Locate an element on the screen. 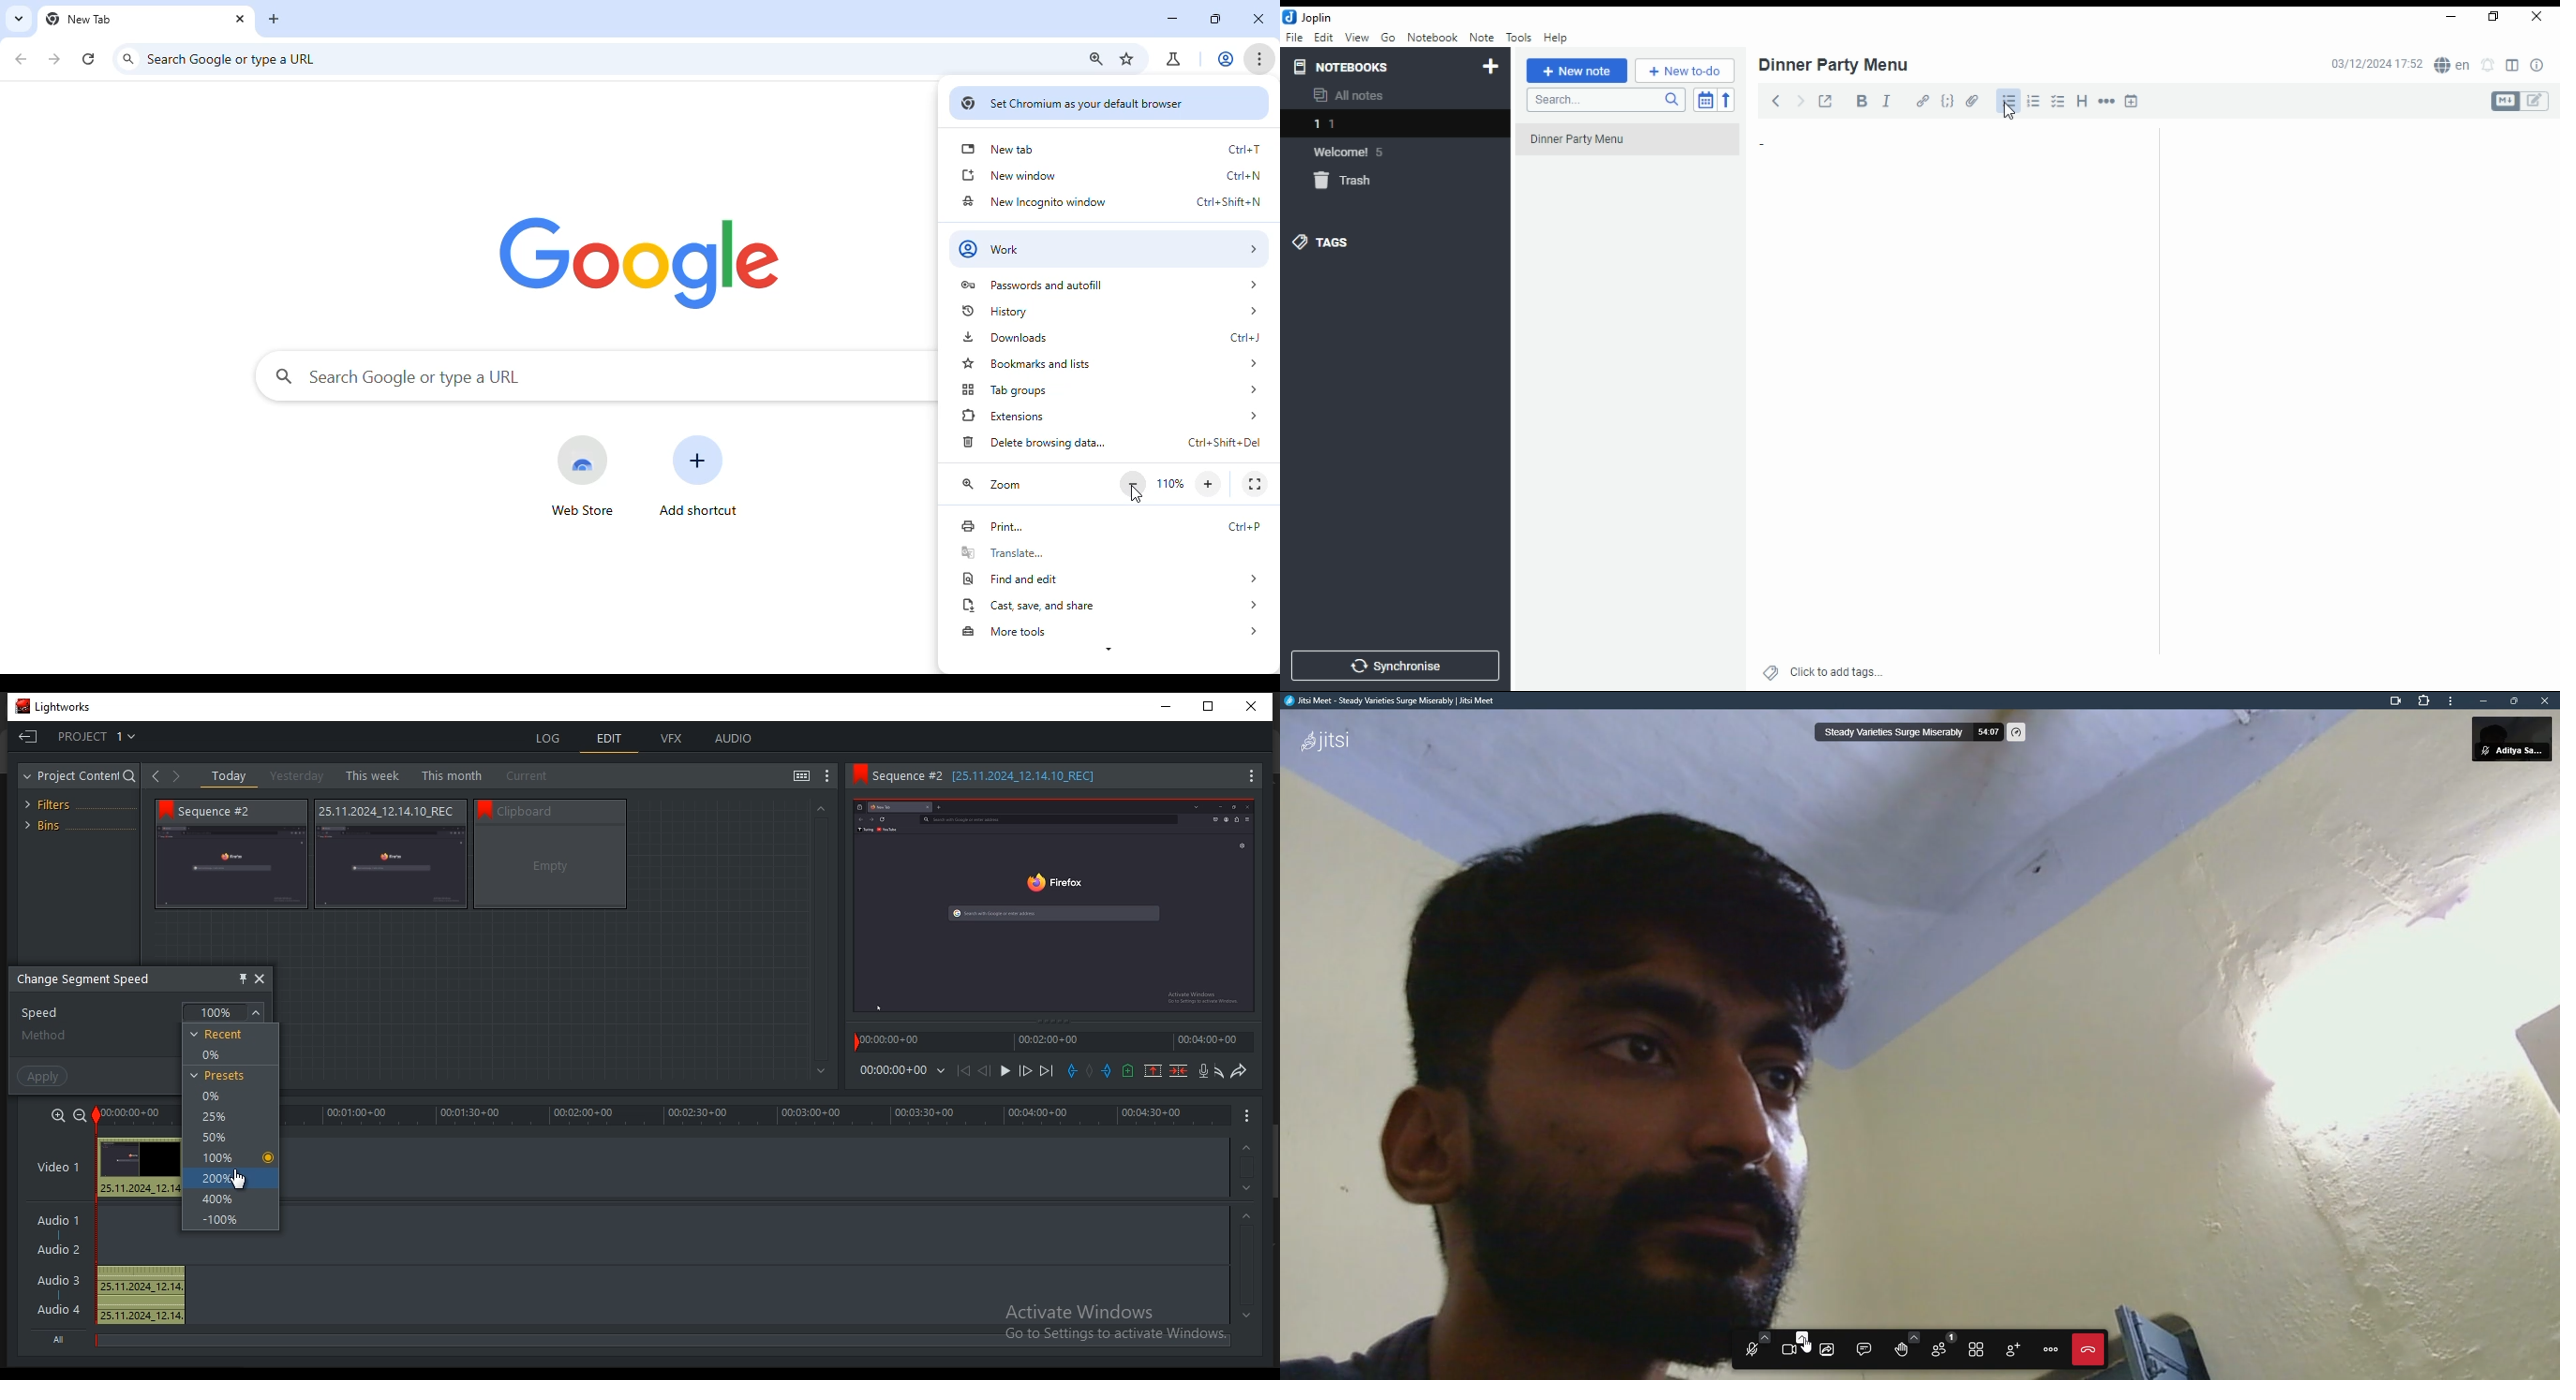 This screenshot has height=1400, width=2576. Markdown is located at coordinates (2504, 101).